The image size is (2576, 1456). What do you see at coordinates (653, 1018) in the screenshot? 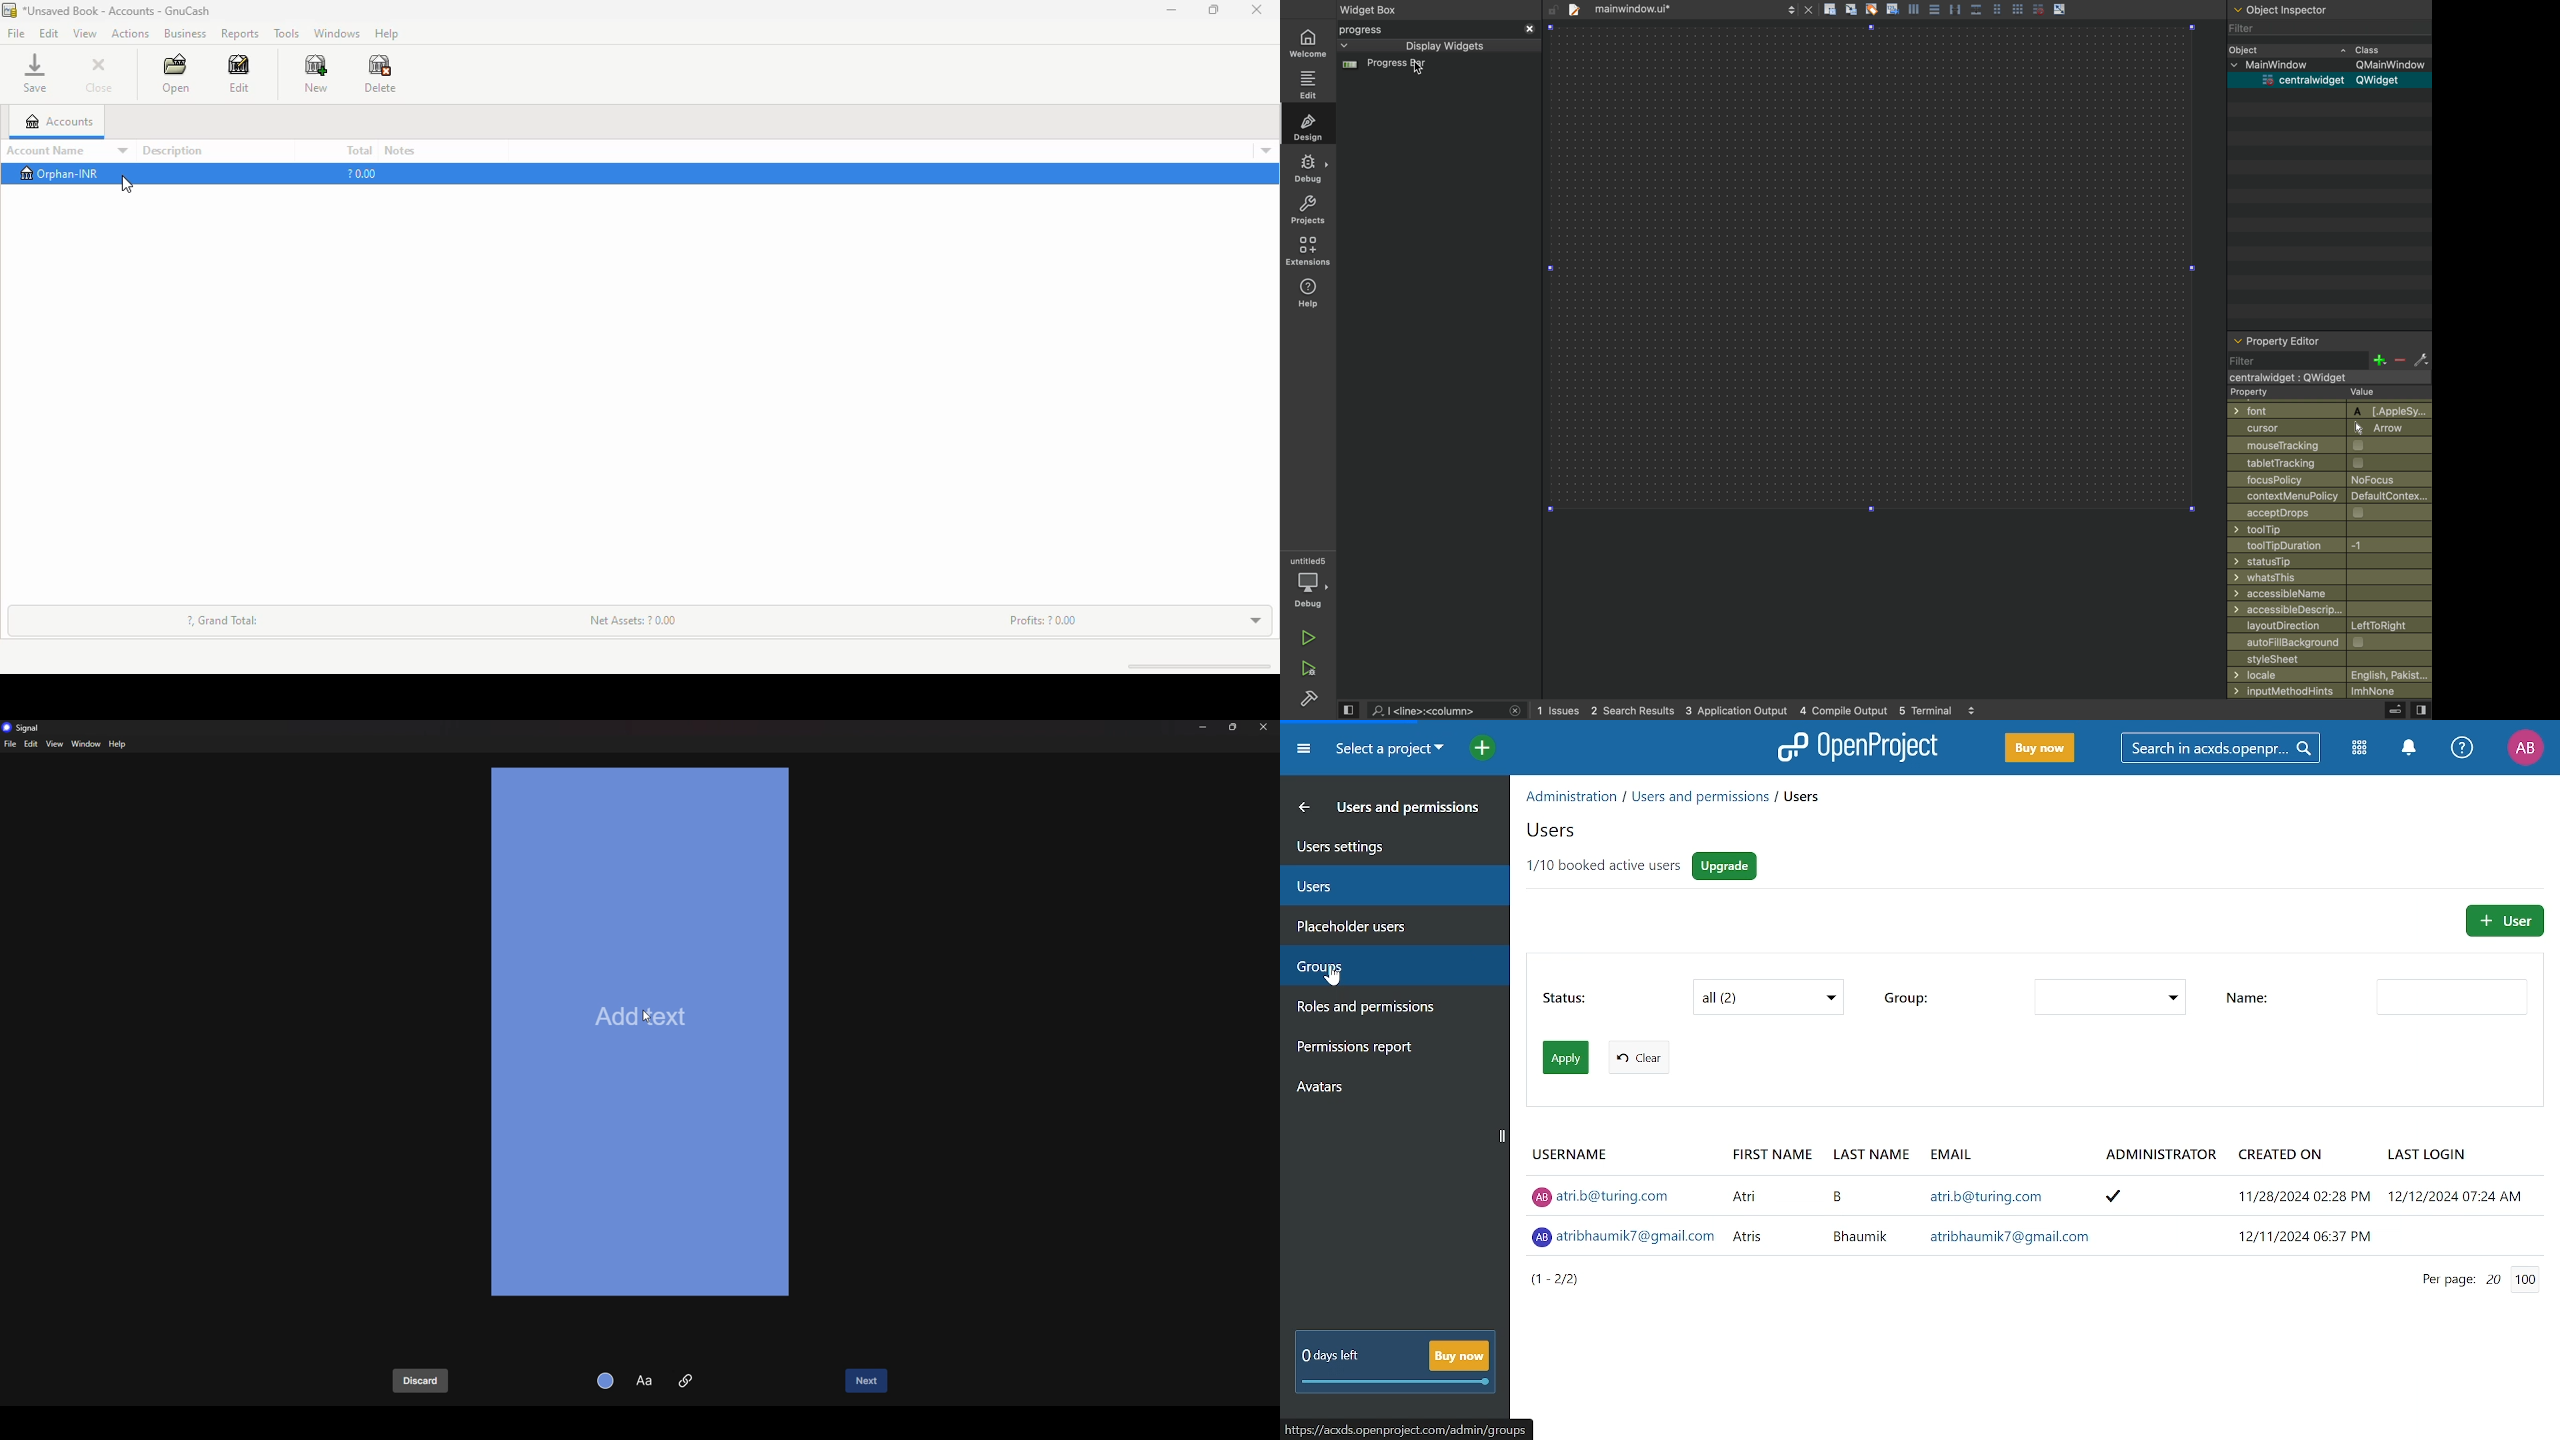
I see `add text` at bounding box center [653, 1018].